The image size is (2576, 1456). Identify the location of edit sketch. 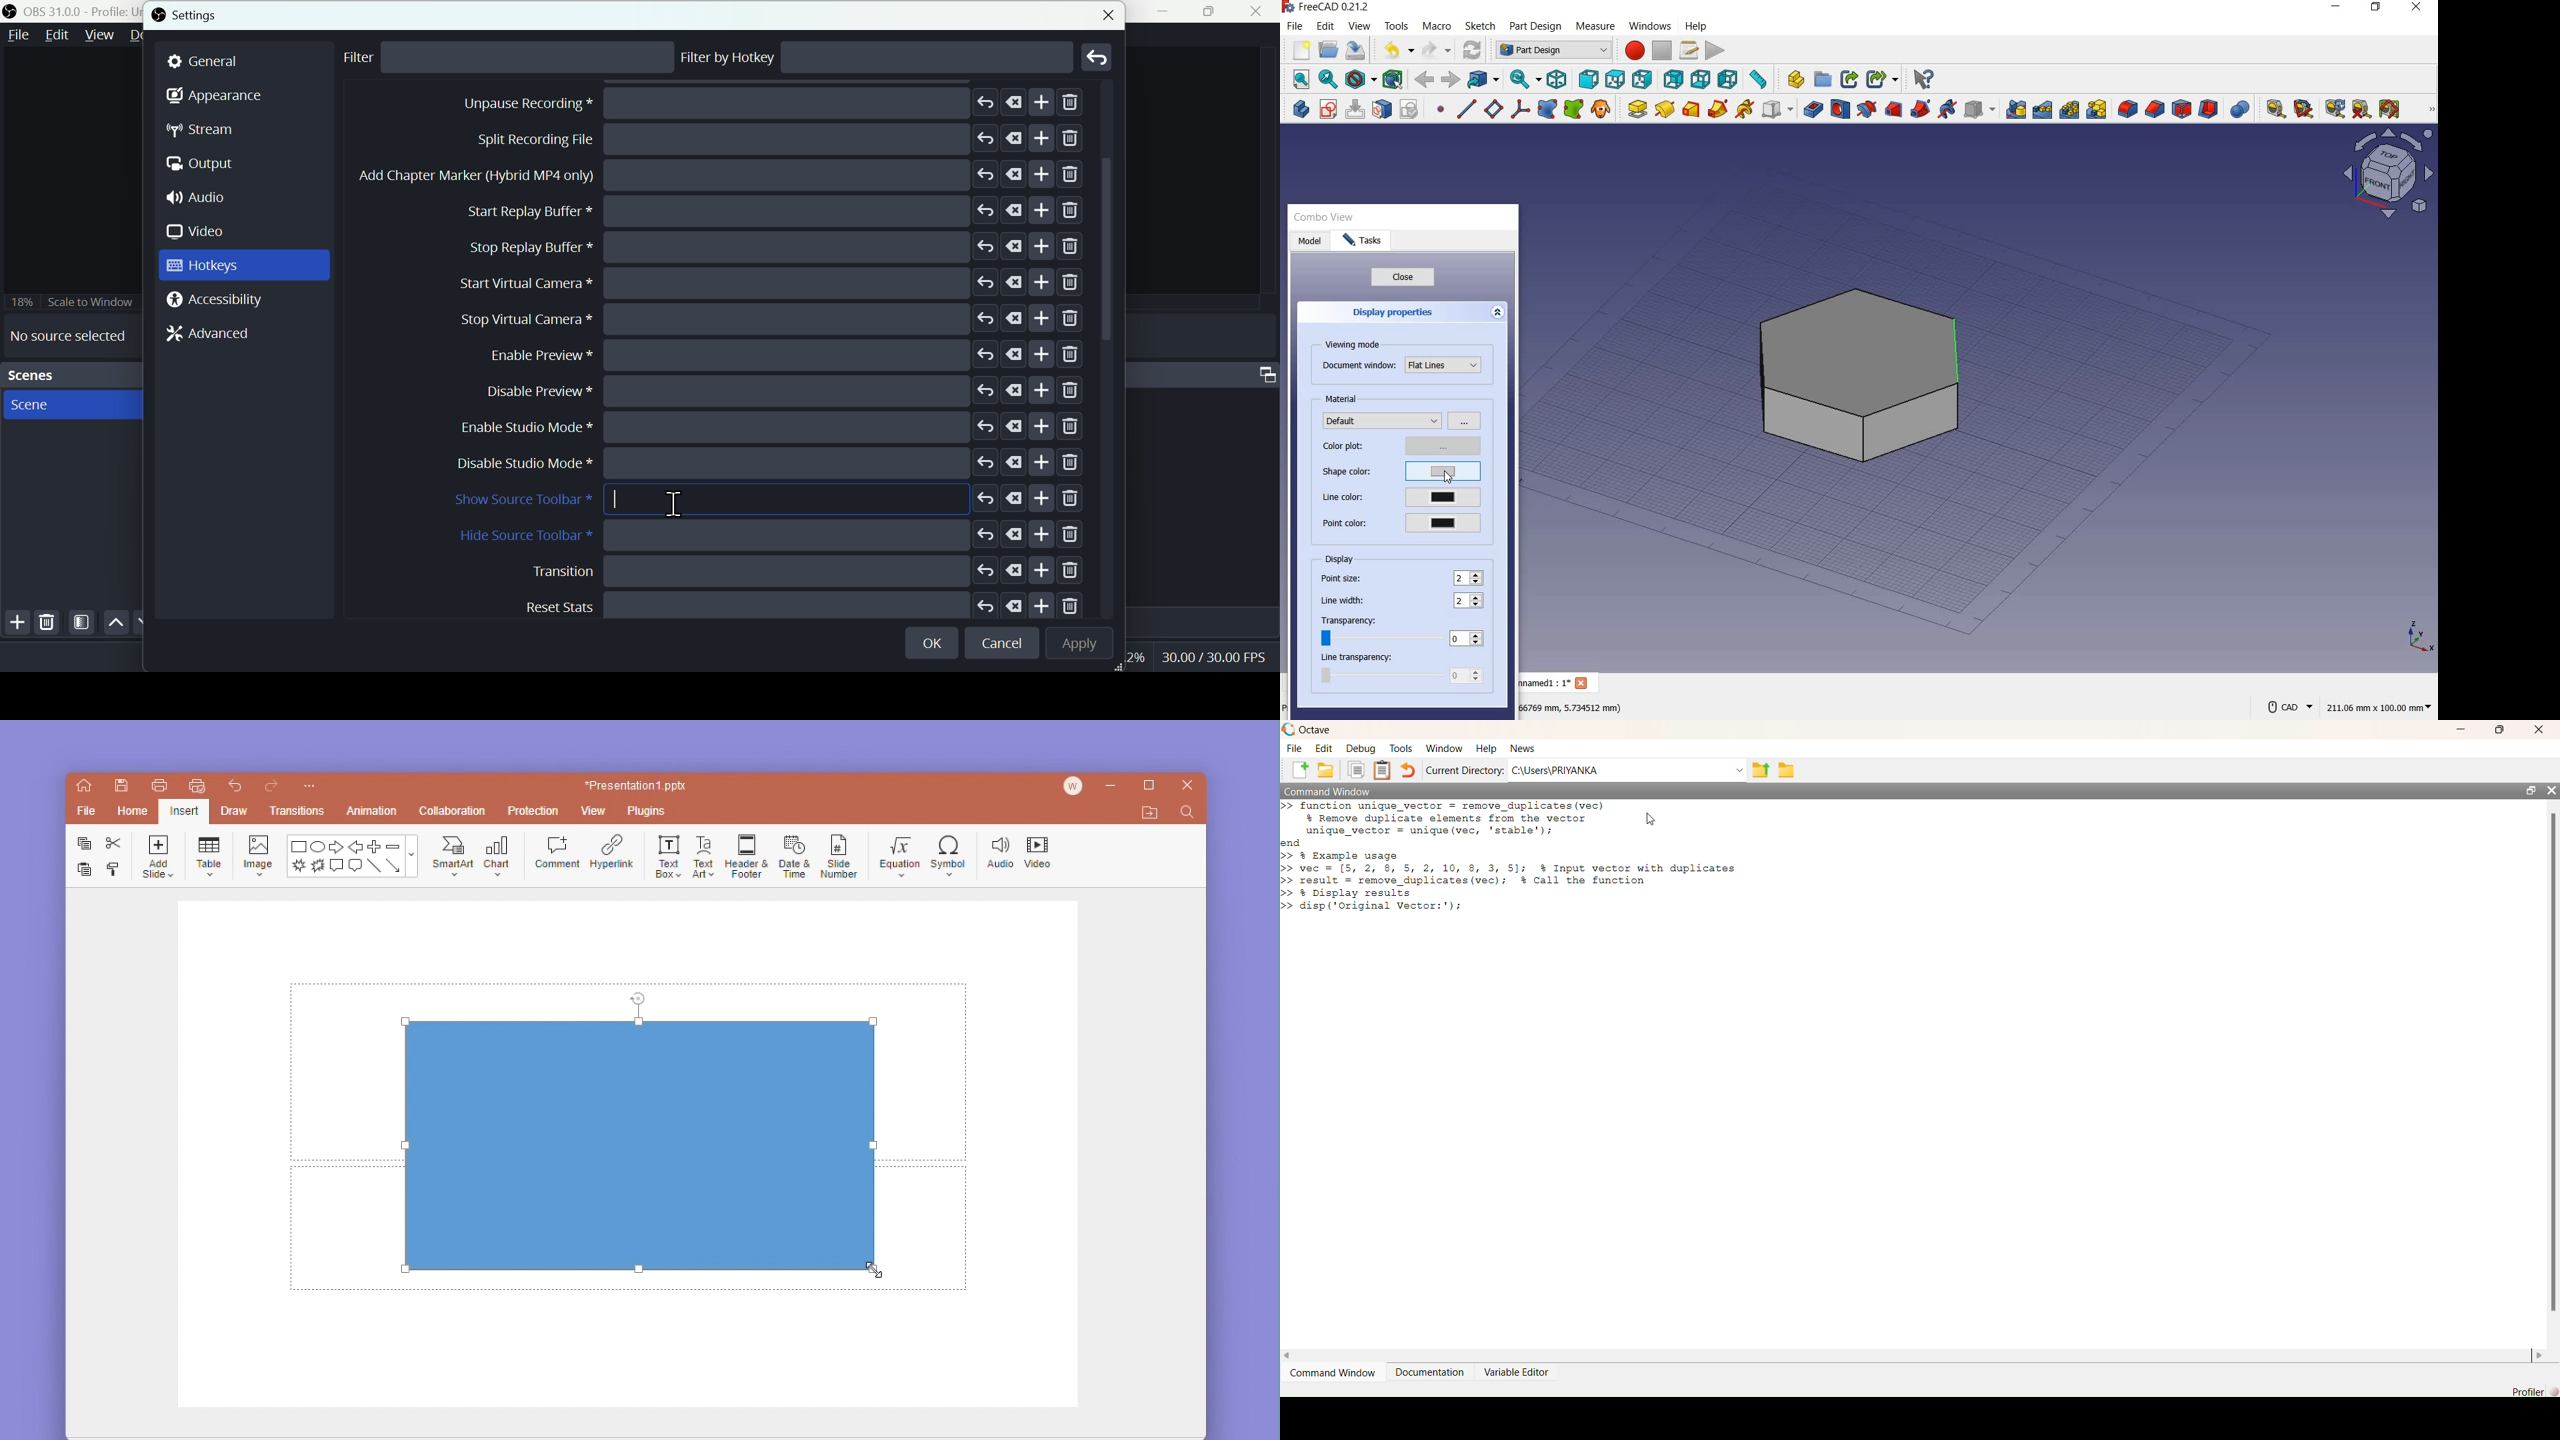
(1357, 109).